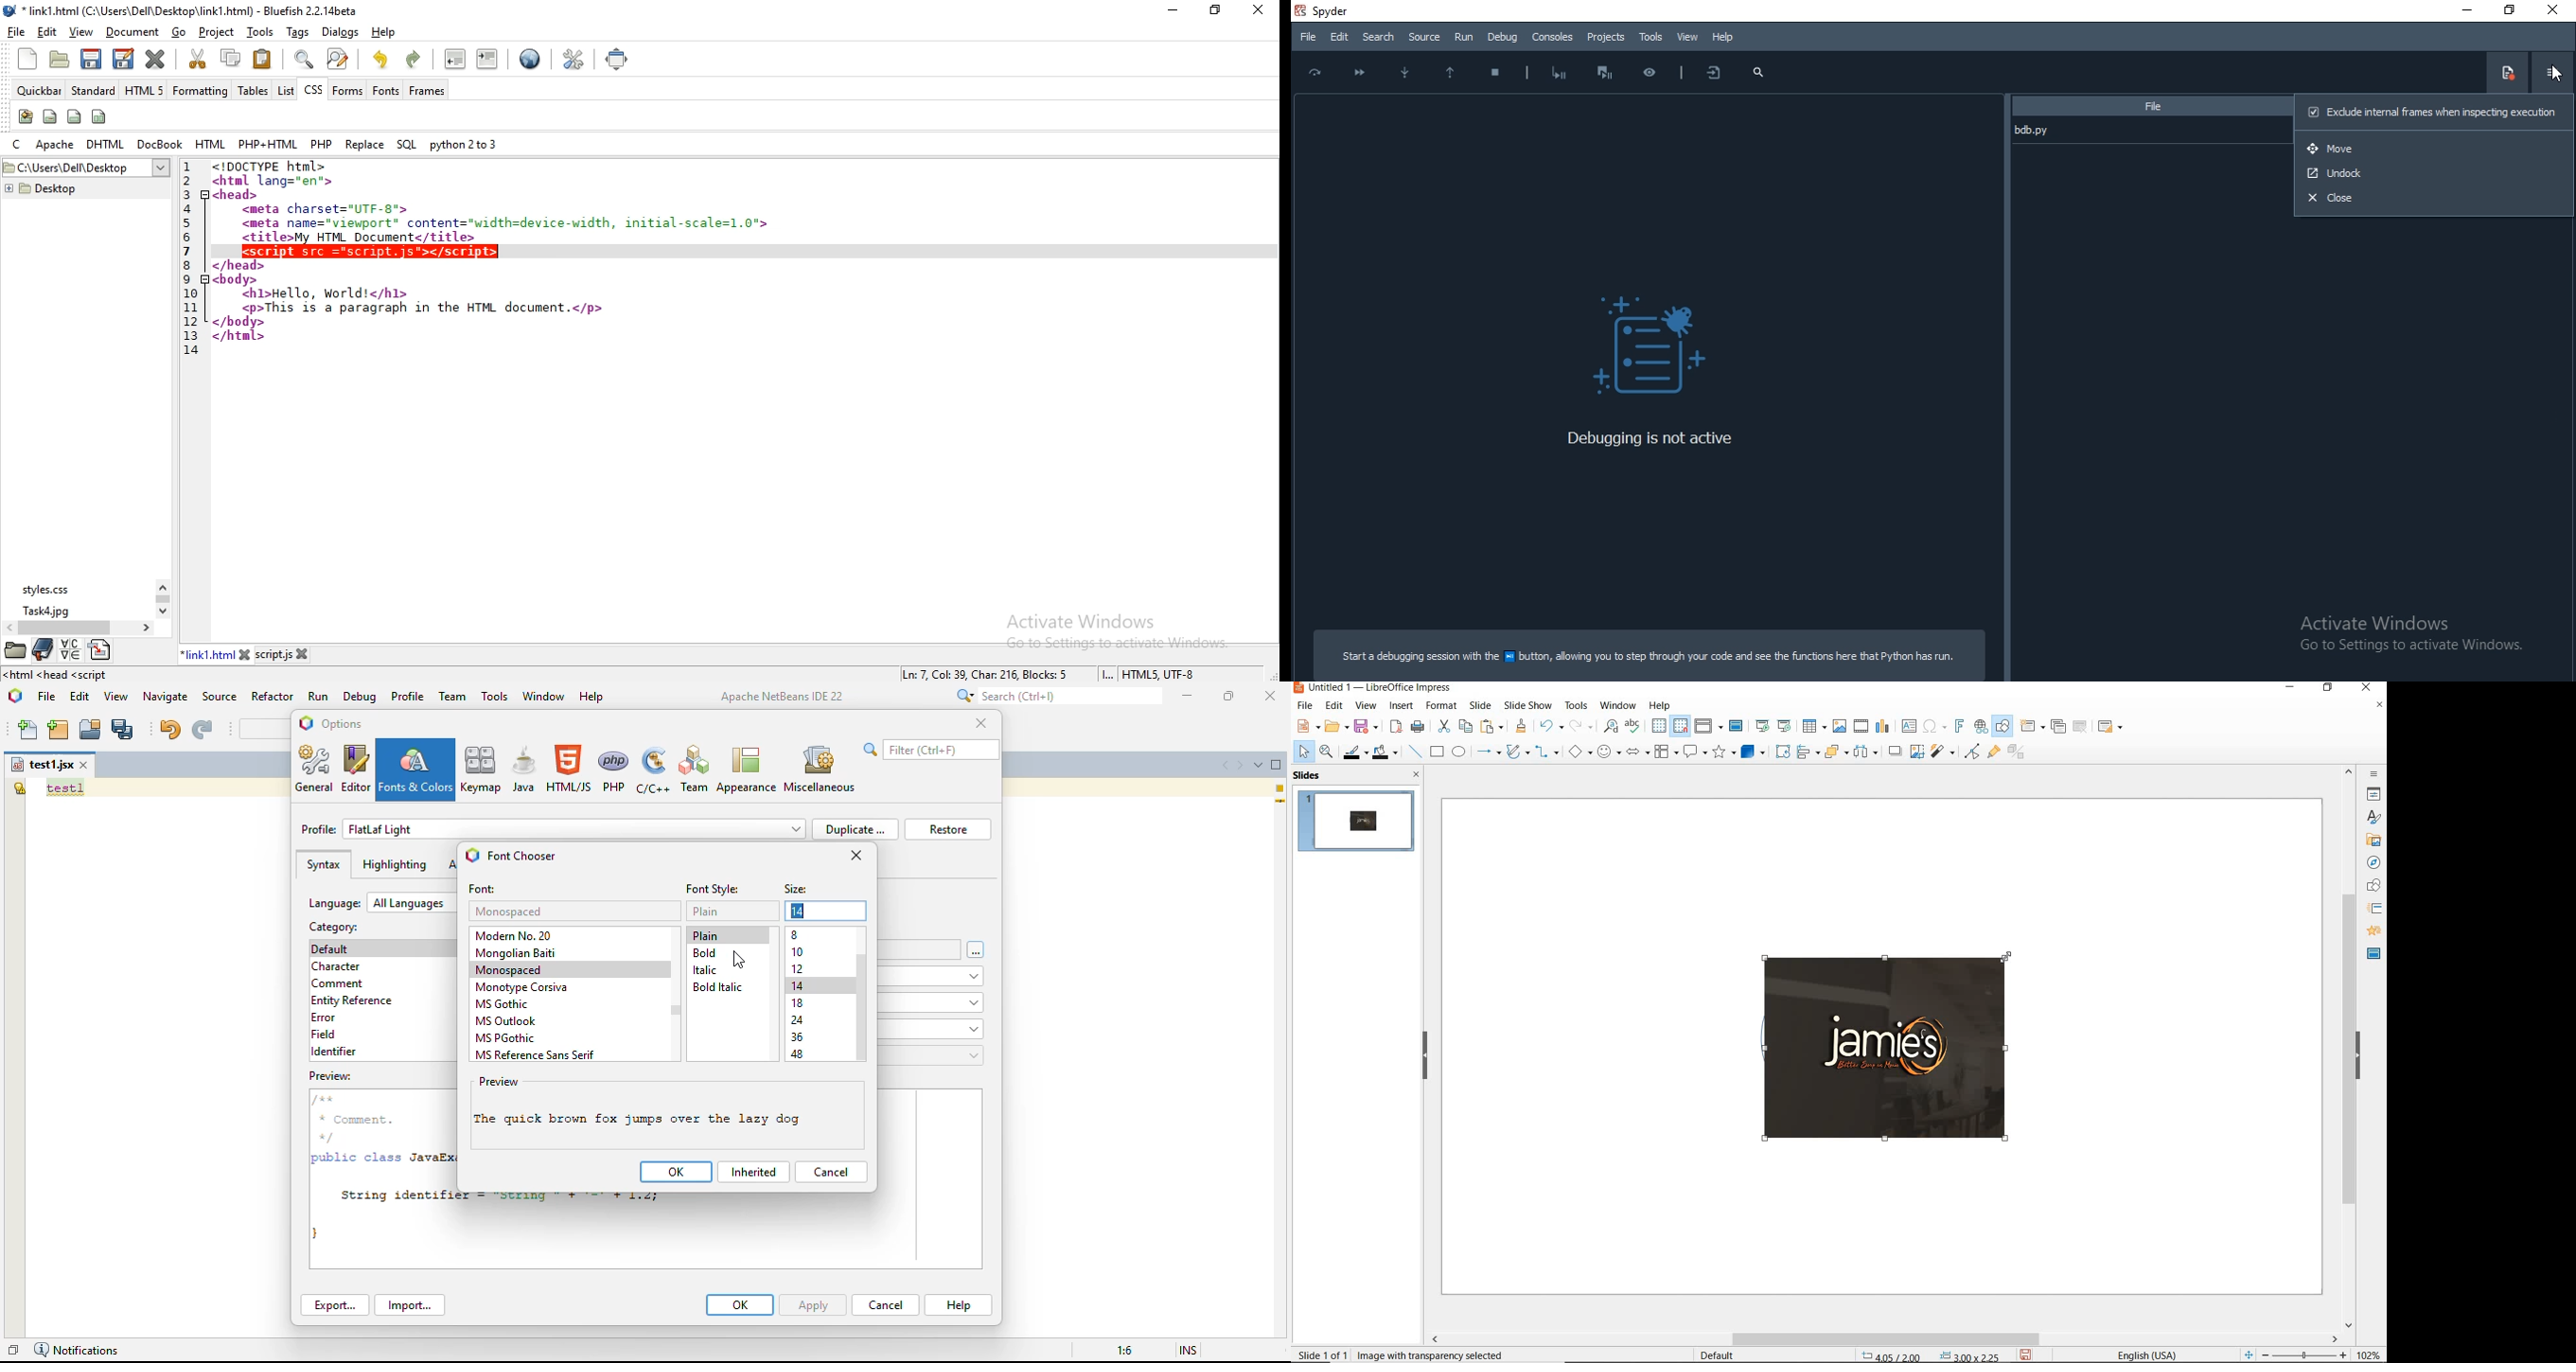 This screenshot has width=2576, height=1372. I want to click on Exclude internal frames when inspecting execution, so click(2433, 113).